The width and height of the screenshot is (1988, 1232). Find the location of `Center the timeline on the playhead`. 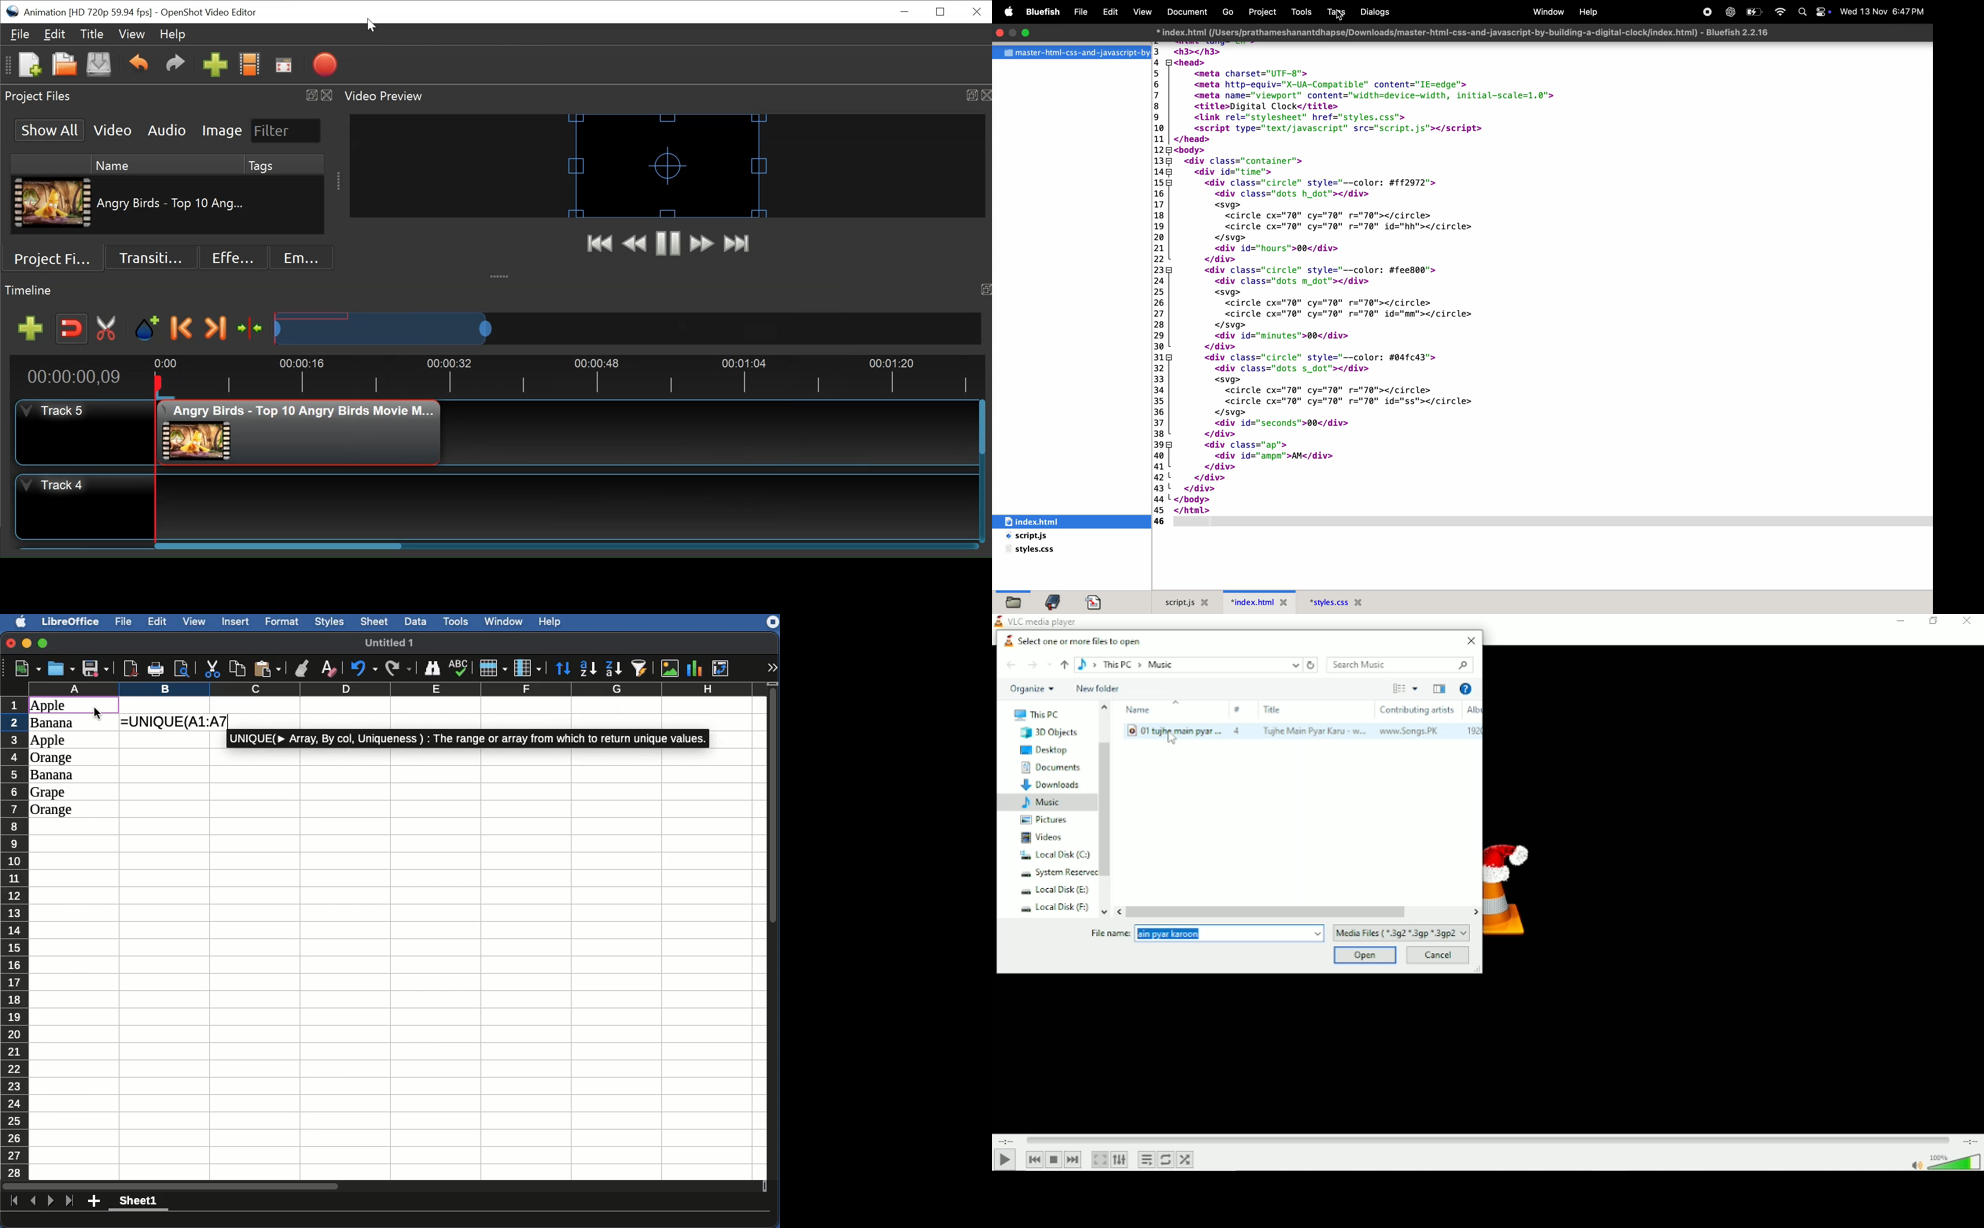

Center the timeline on the playhead is located at coordinates (252, 330).